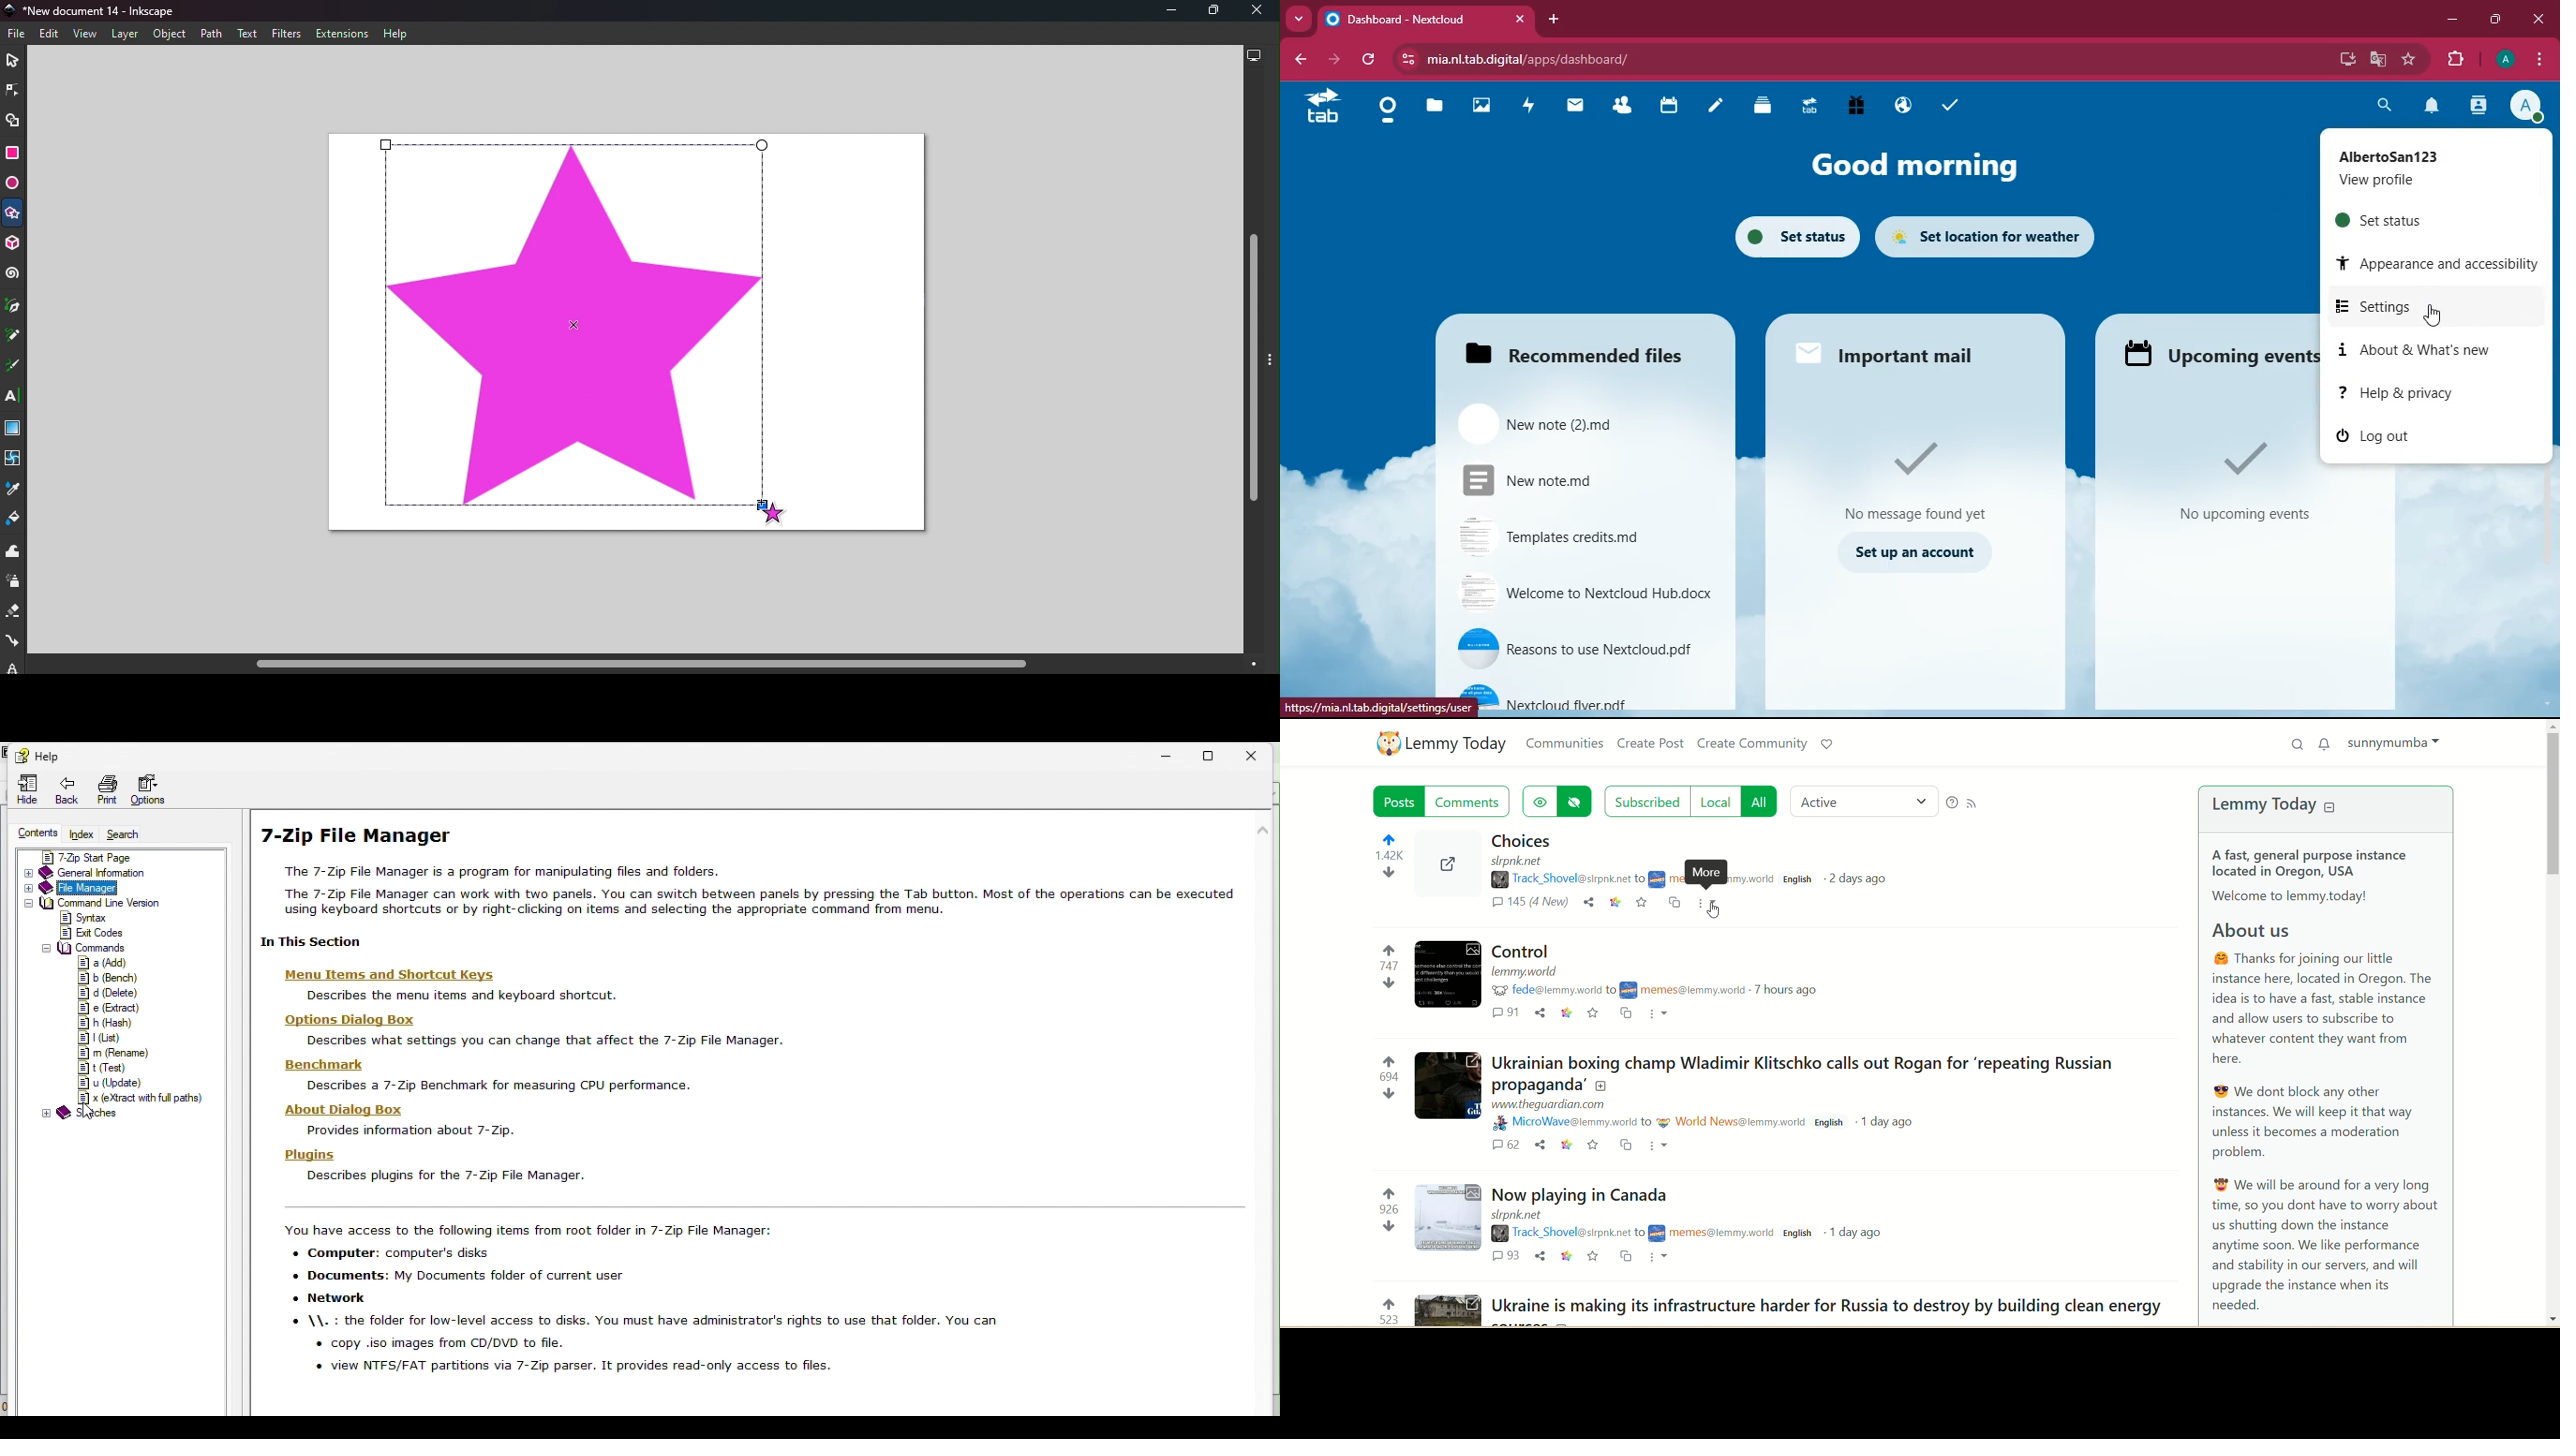 This screenshot has width=2576, height=1456. What do you see at coordinates (110, 1022) in the screenshot?
I see `h (Harsh)` at bounding box center [110, 1022].